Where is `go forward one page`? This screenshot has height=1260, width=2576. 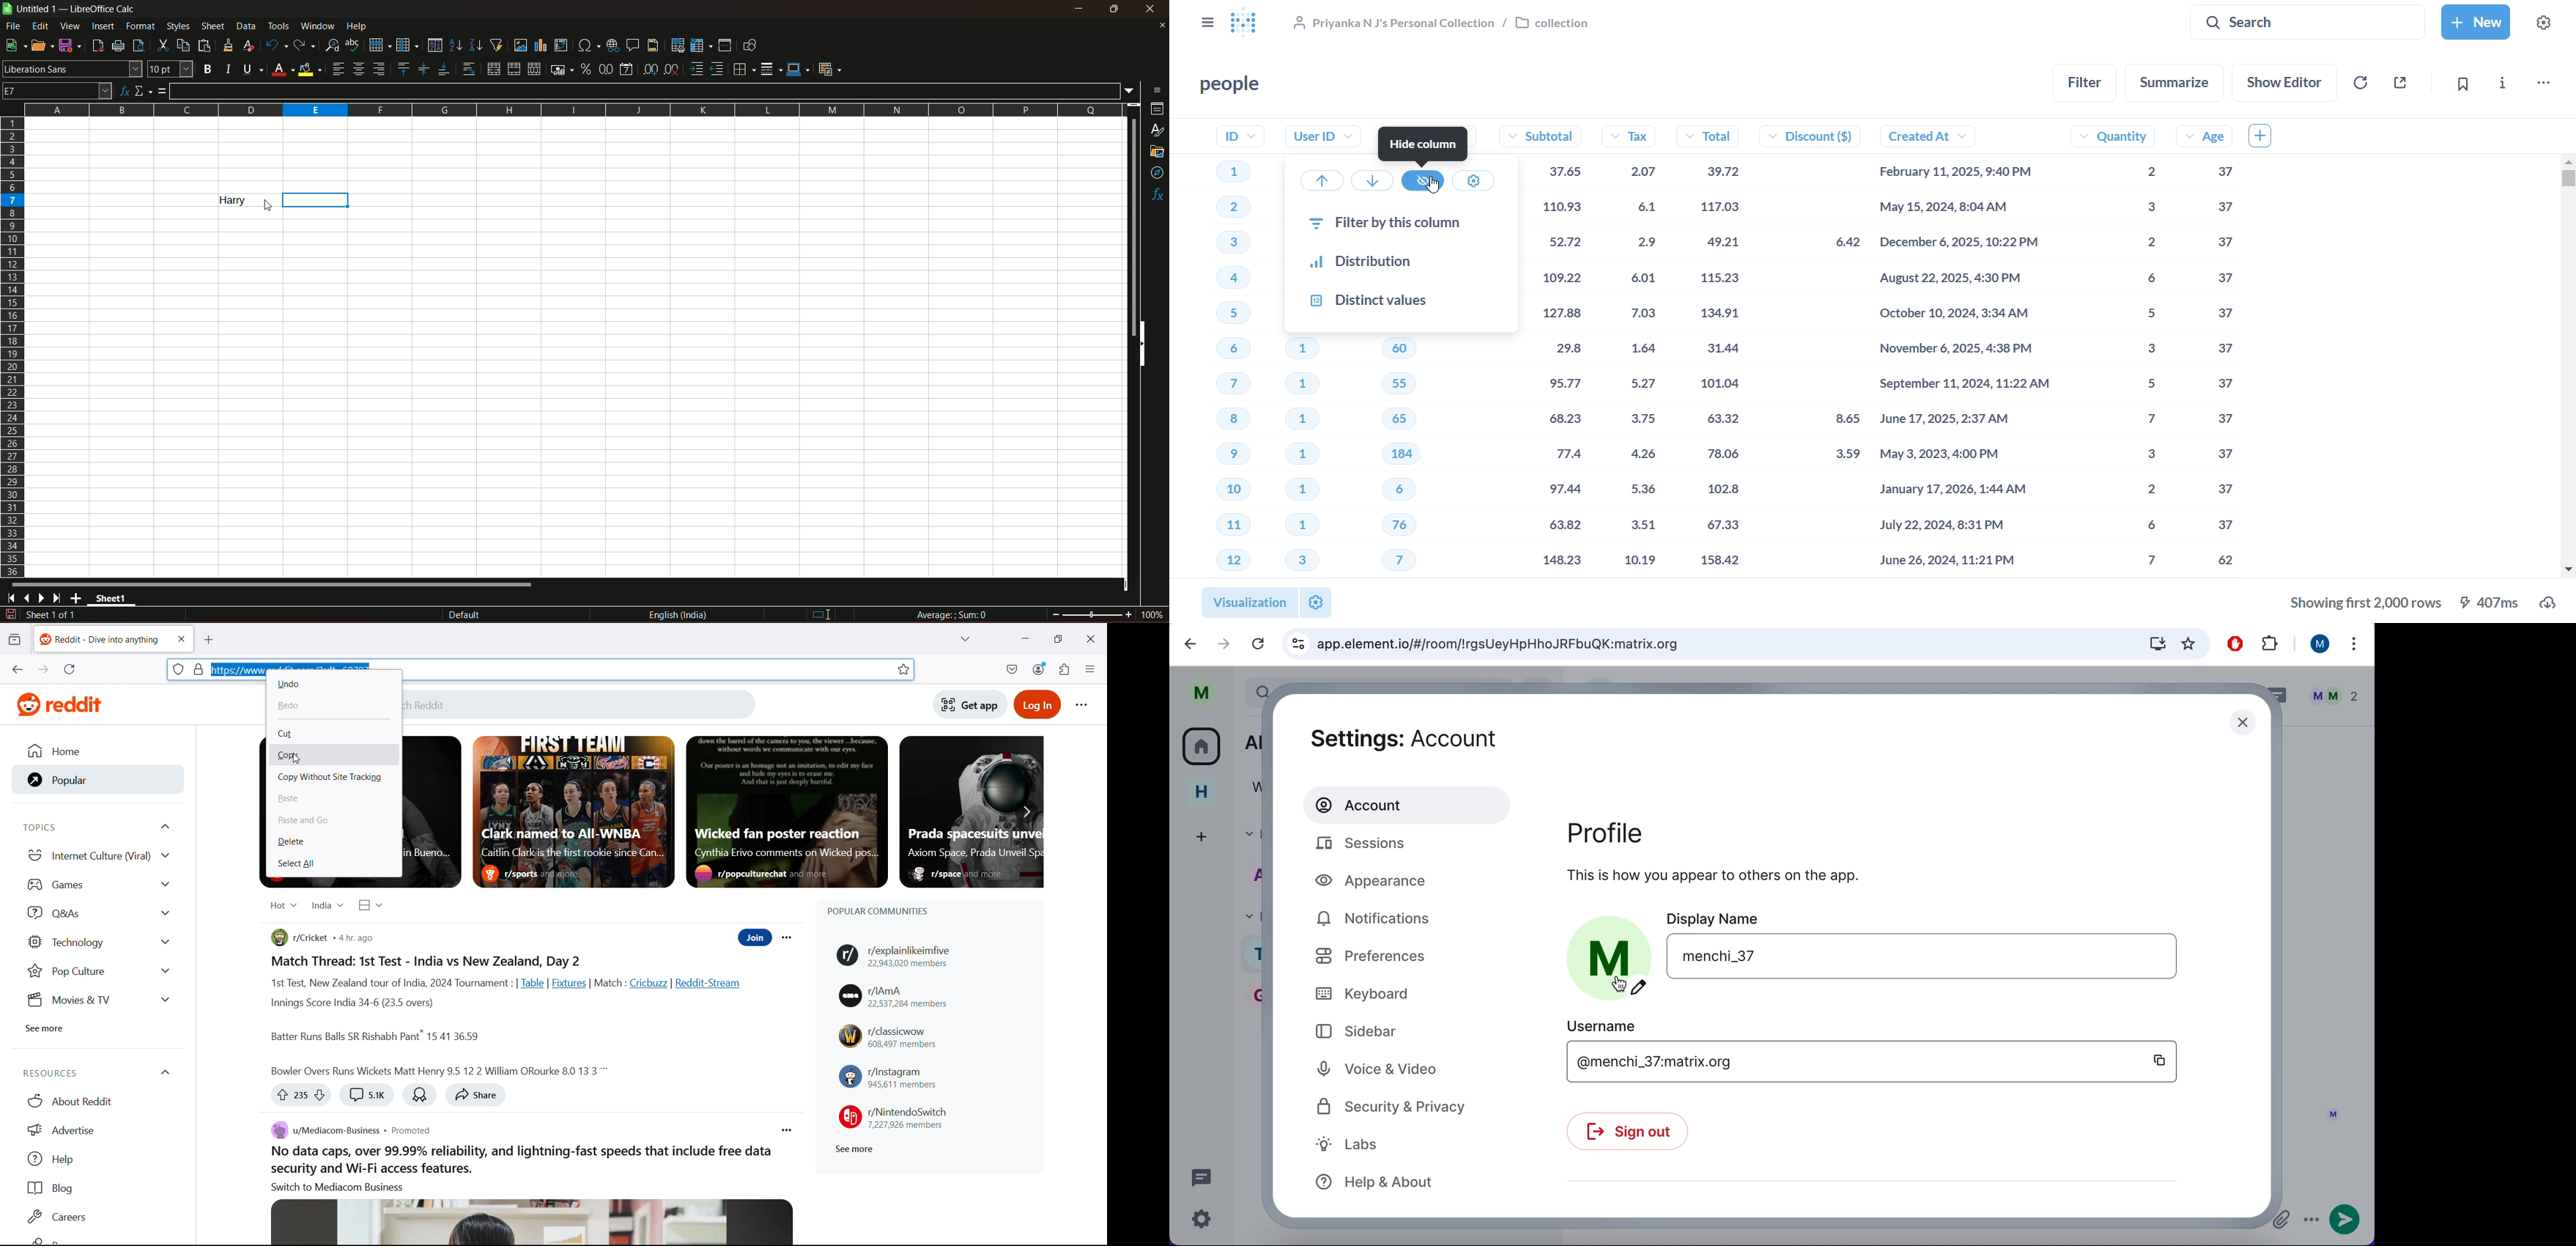 go forward one page is located at coordinates (43, 669).